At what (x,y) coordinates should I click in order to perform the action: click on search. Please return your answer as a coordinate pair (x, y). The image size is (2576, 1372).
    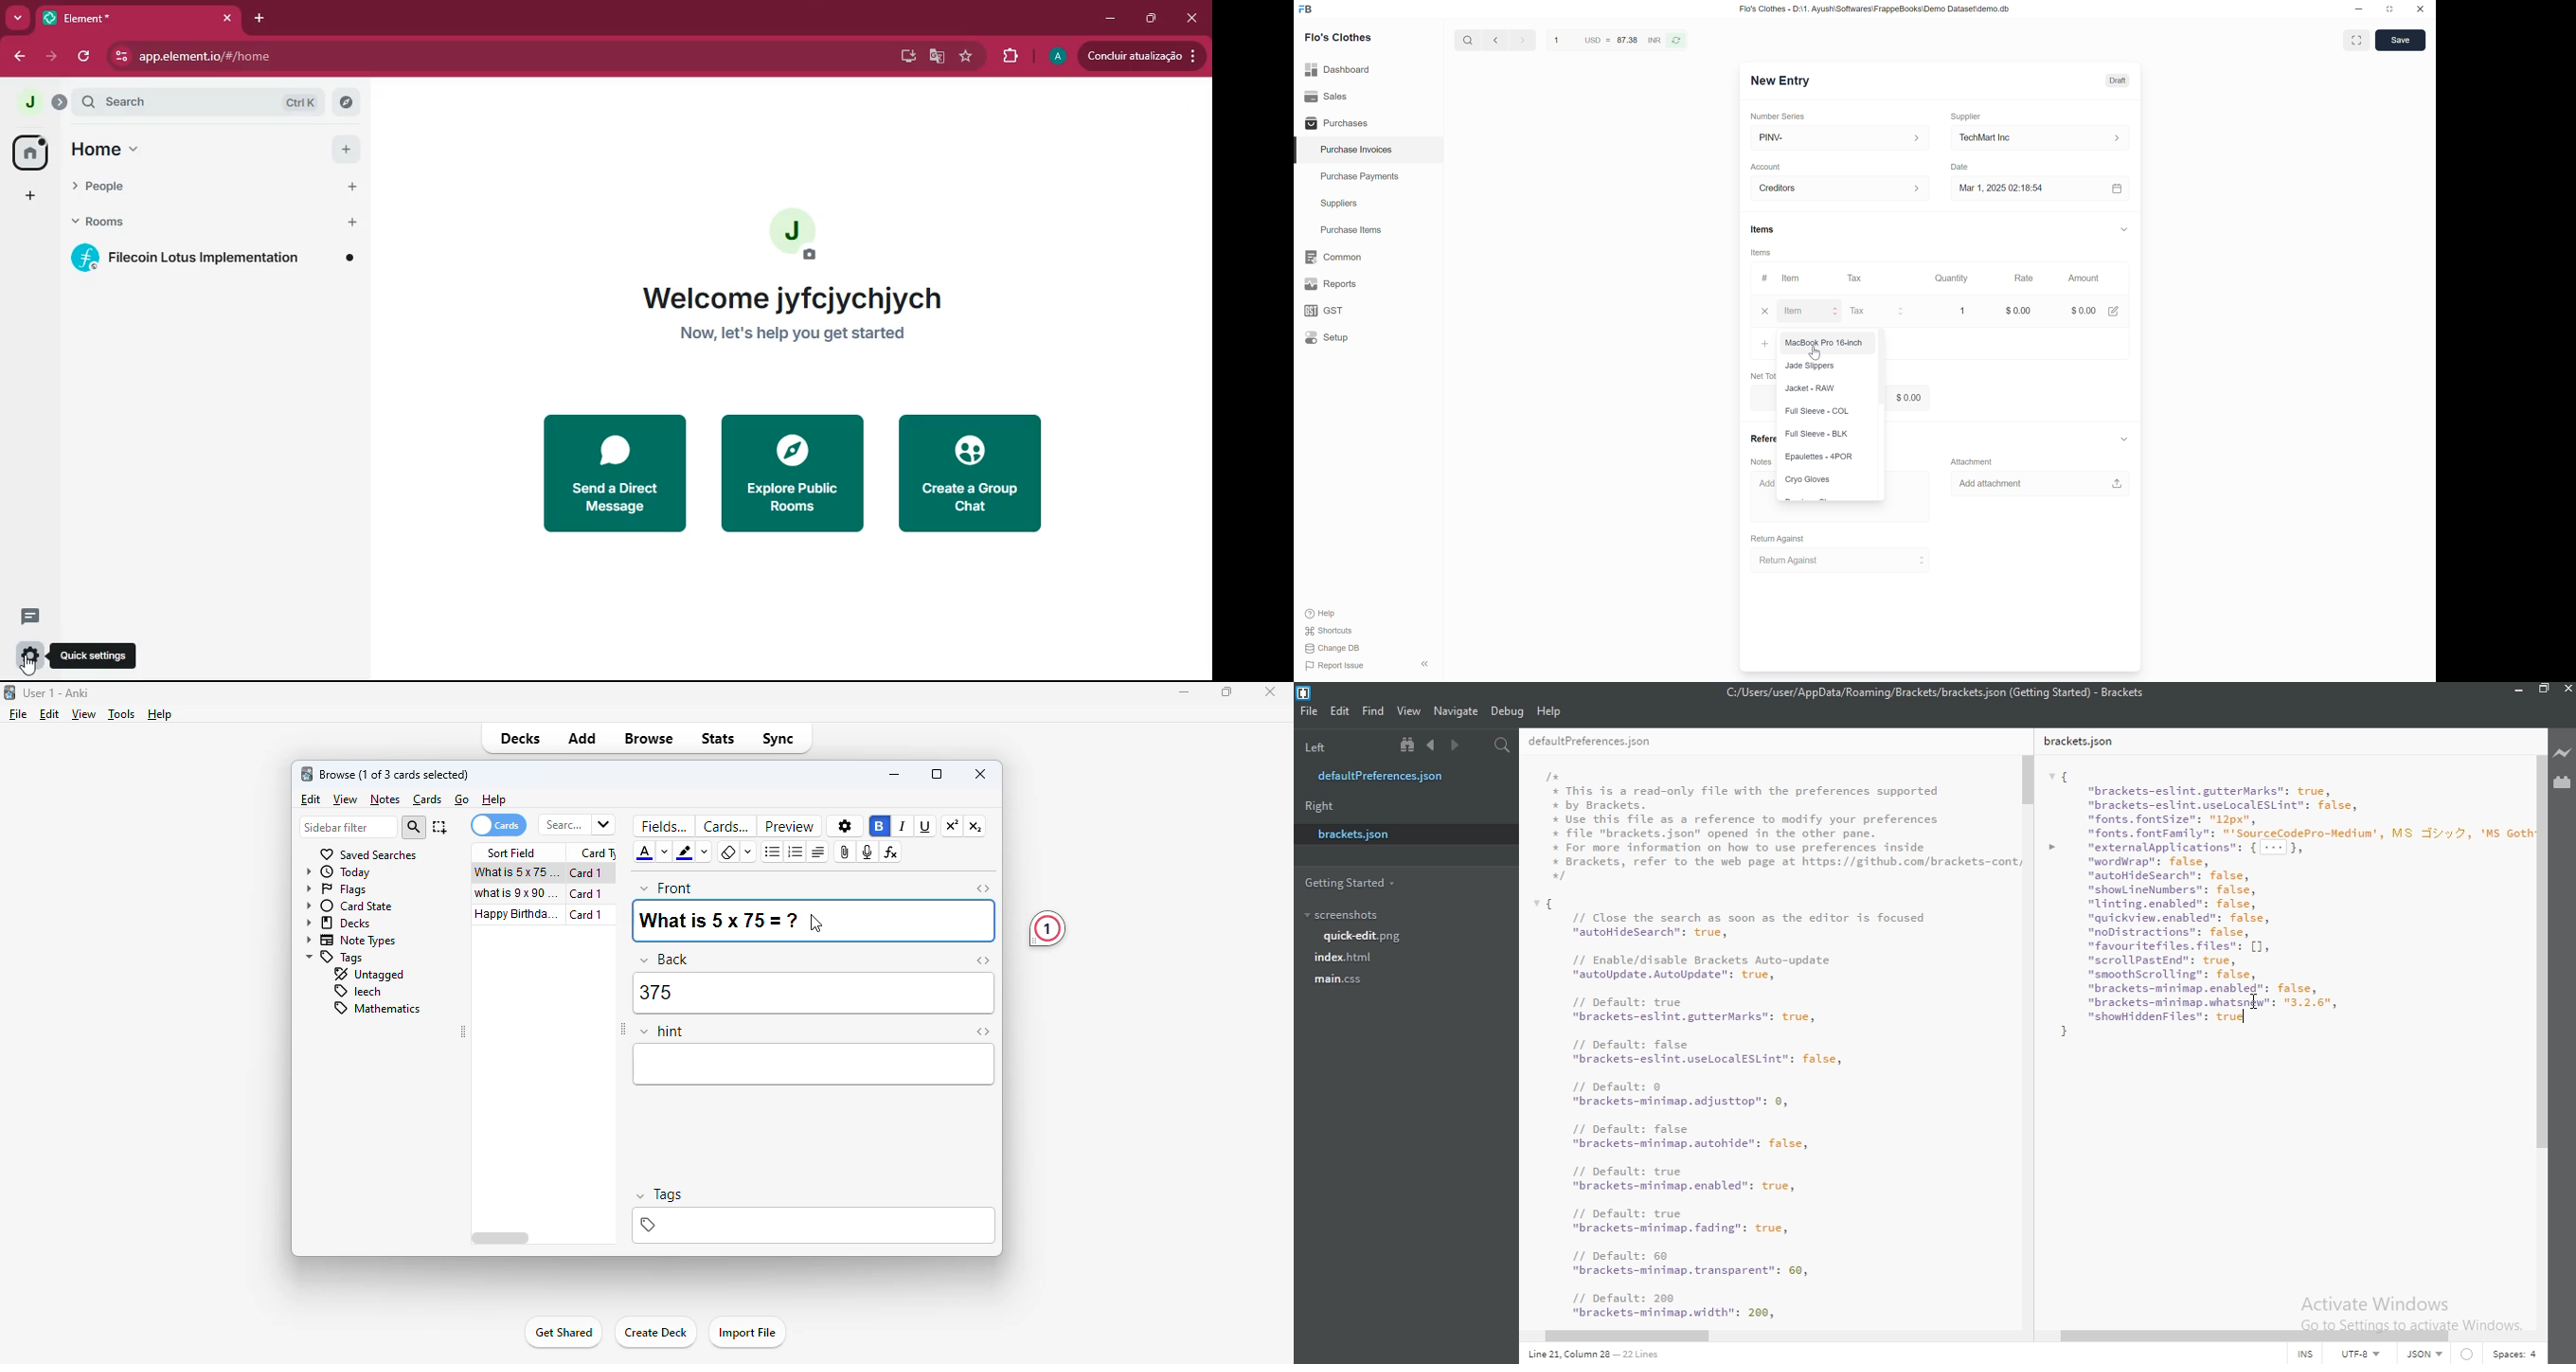
    Looking at the image, I should click on (578, 825).